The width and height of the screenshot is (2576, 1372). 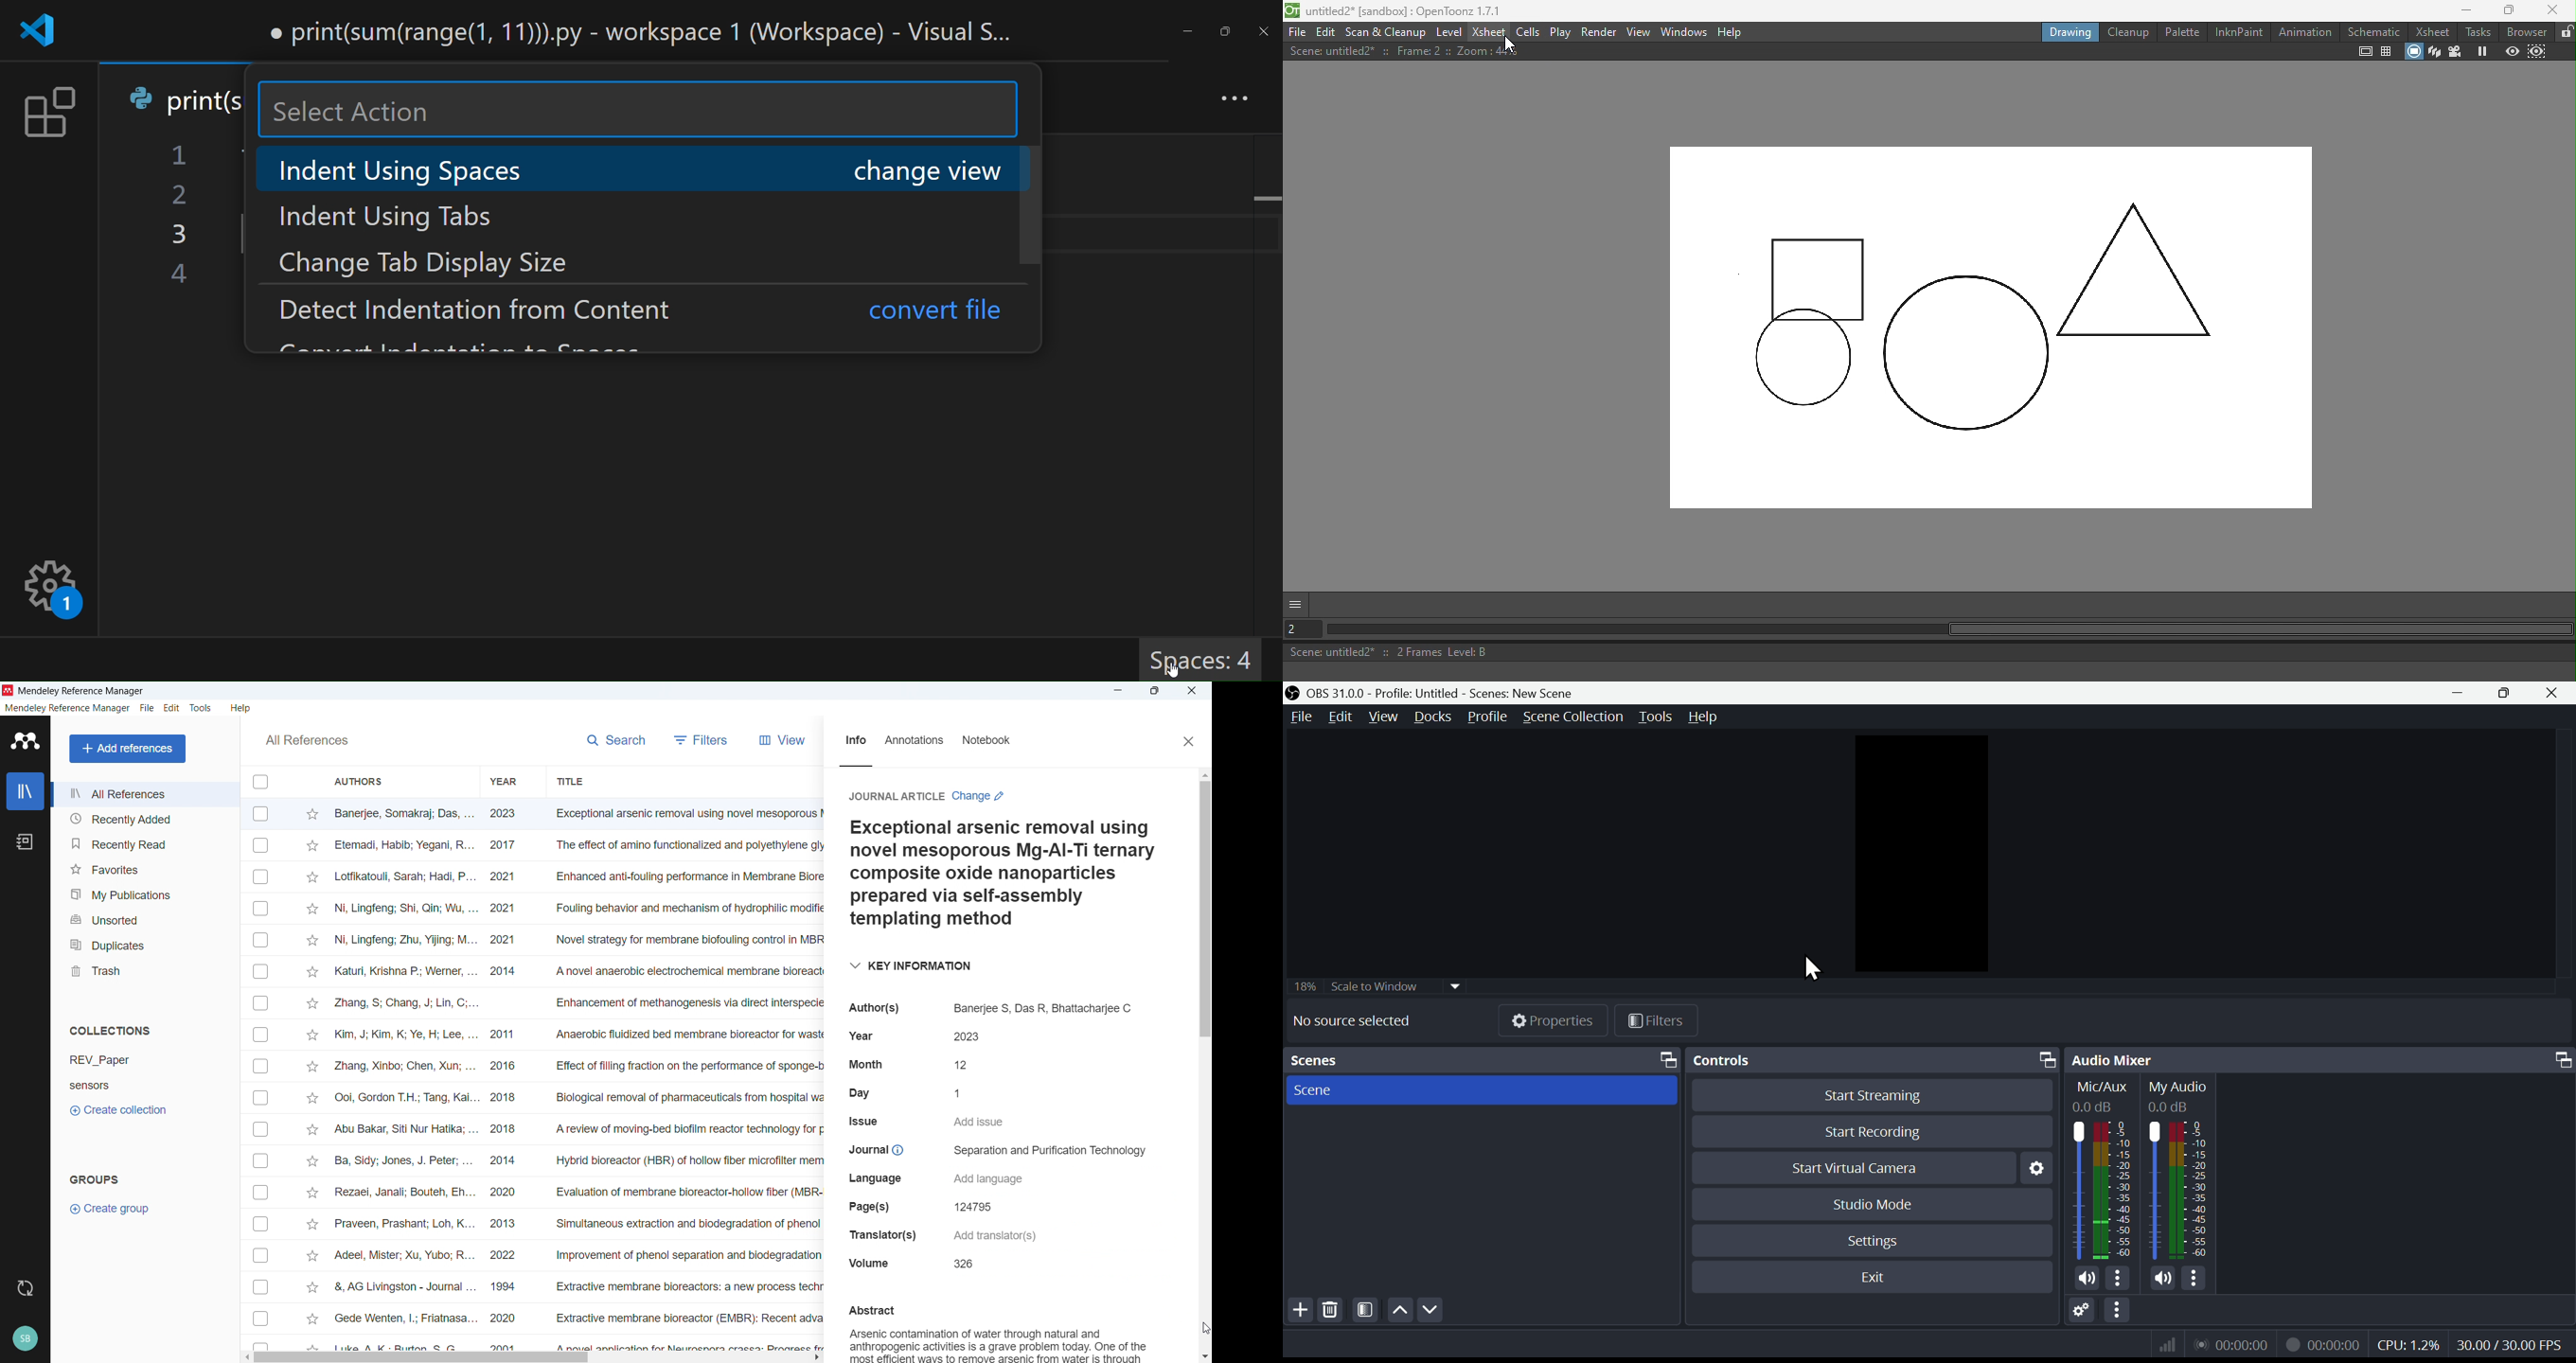 I want to click on month-12, so click(x=961, y=1063).